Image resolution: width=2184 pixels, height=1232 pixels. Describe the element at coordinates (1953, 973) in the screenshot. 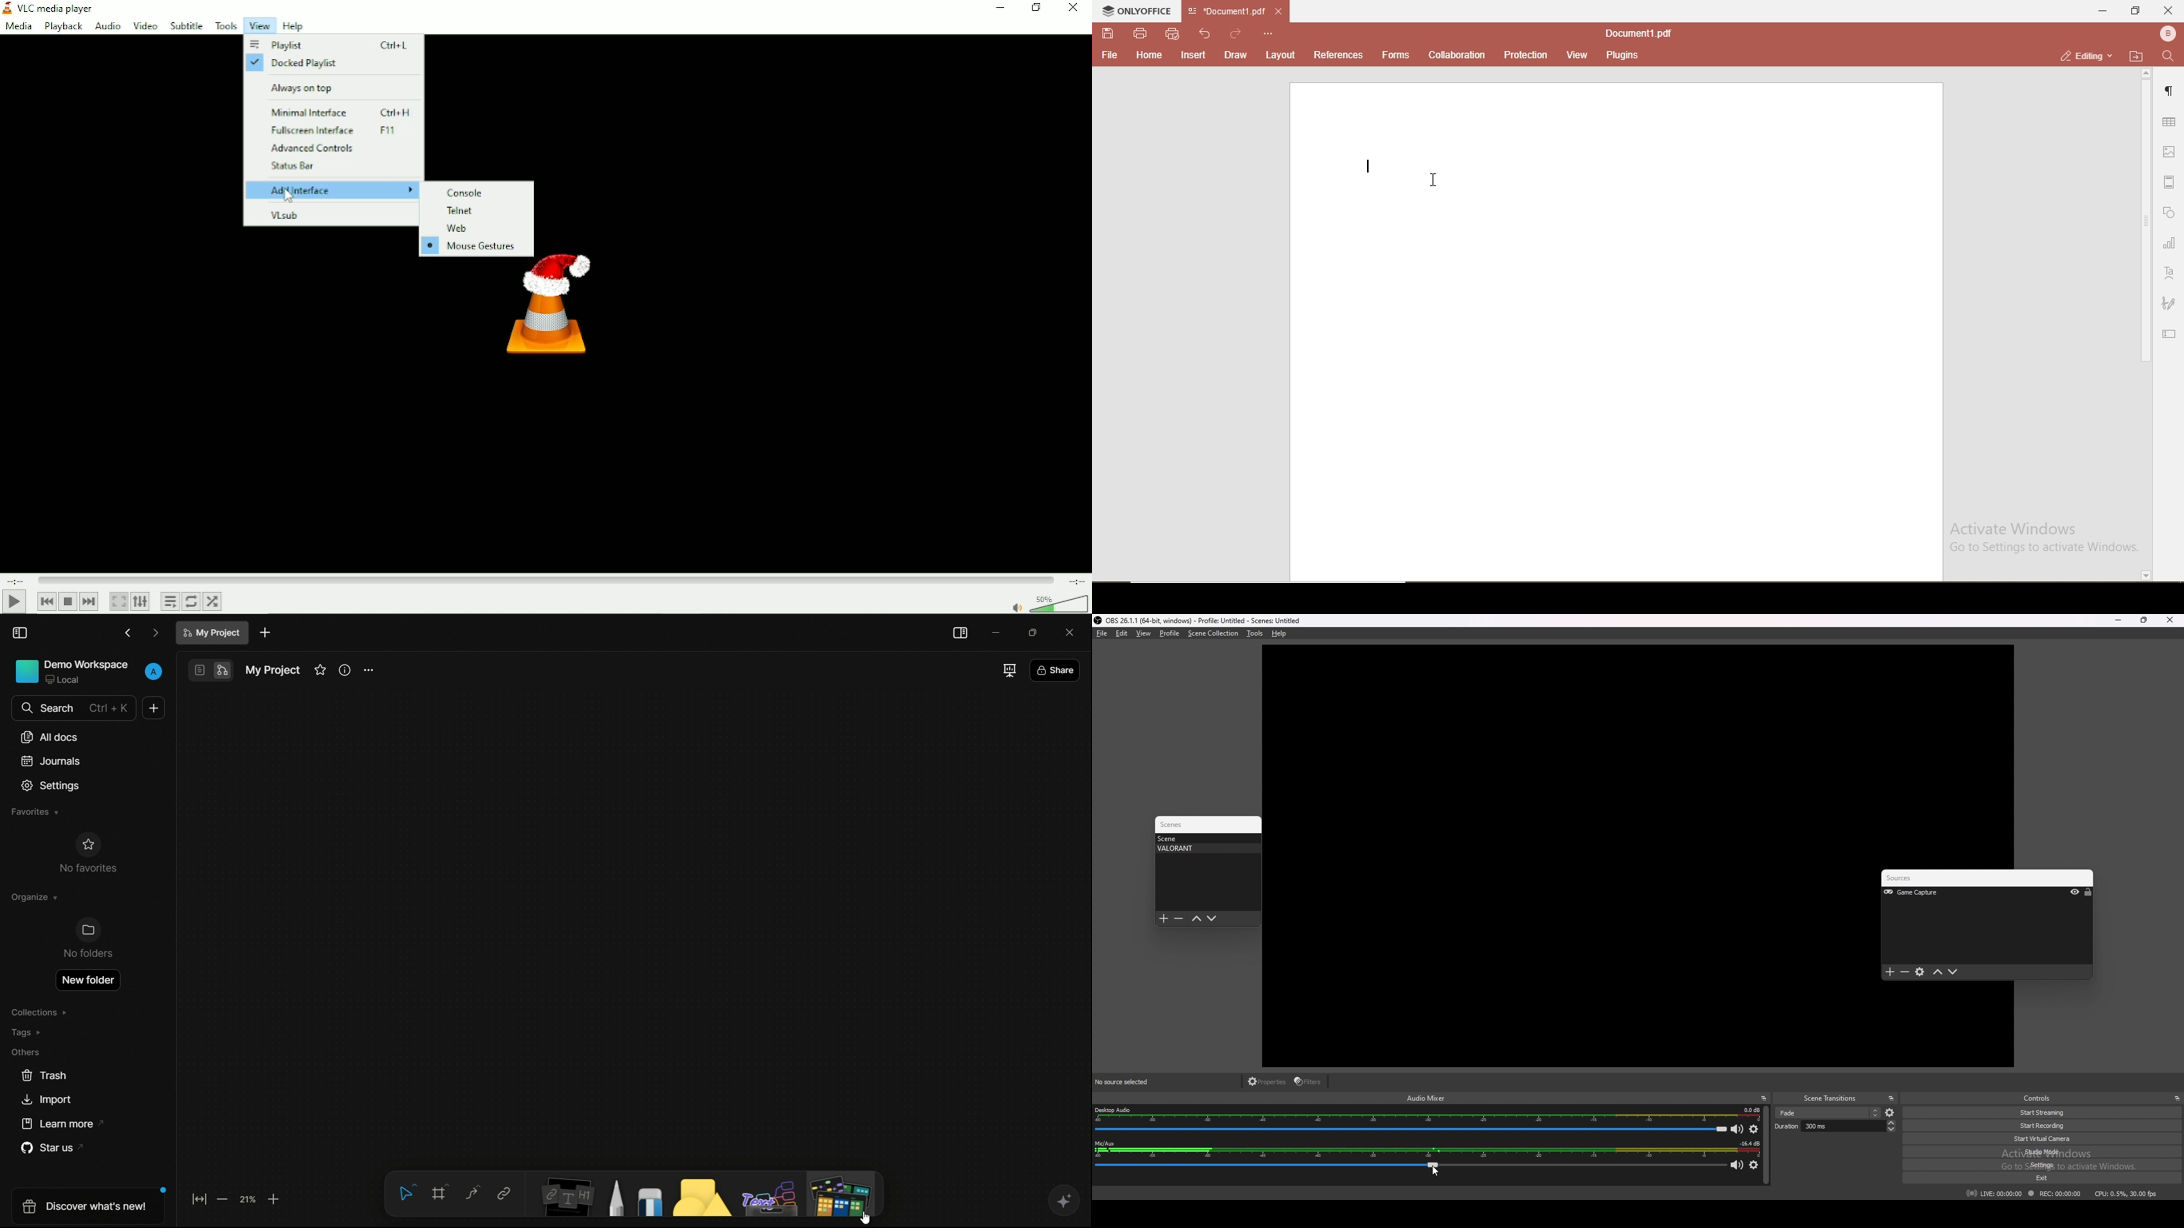

I see `move down` at that location.